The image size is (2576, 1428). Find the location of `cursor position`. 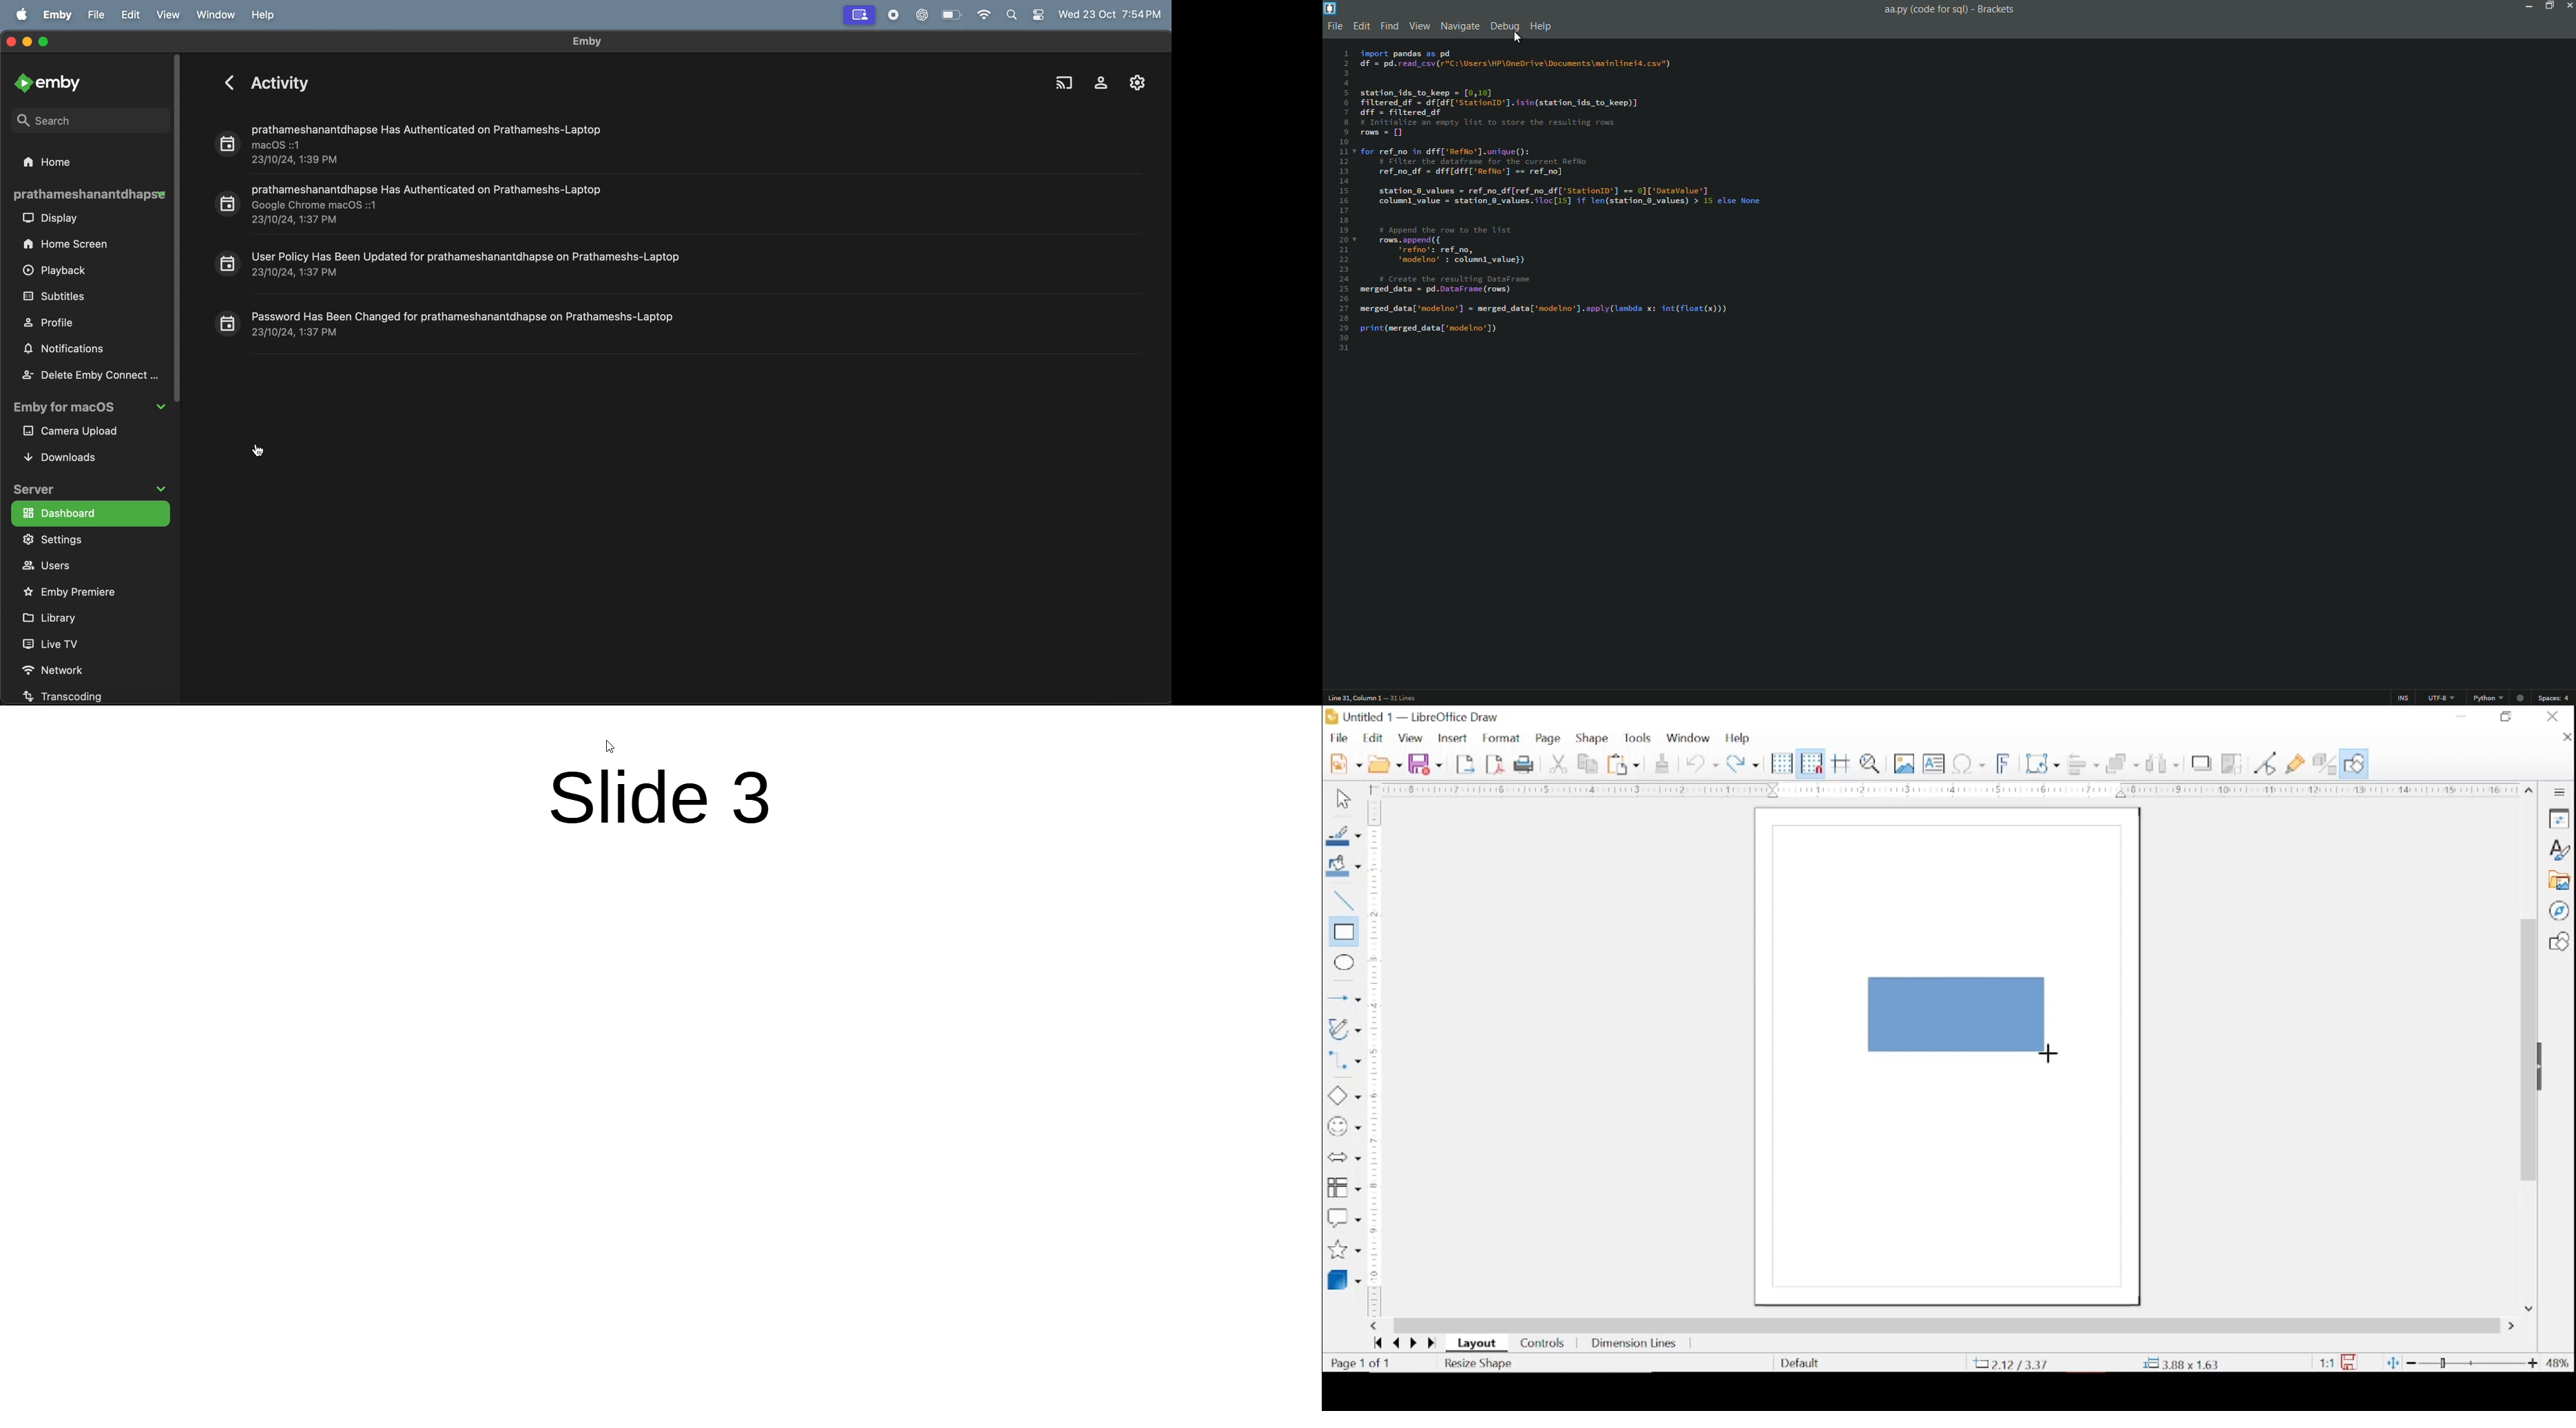

cursor position is located at coordinates (1353, 699).